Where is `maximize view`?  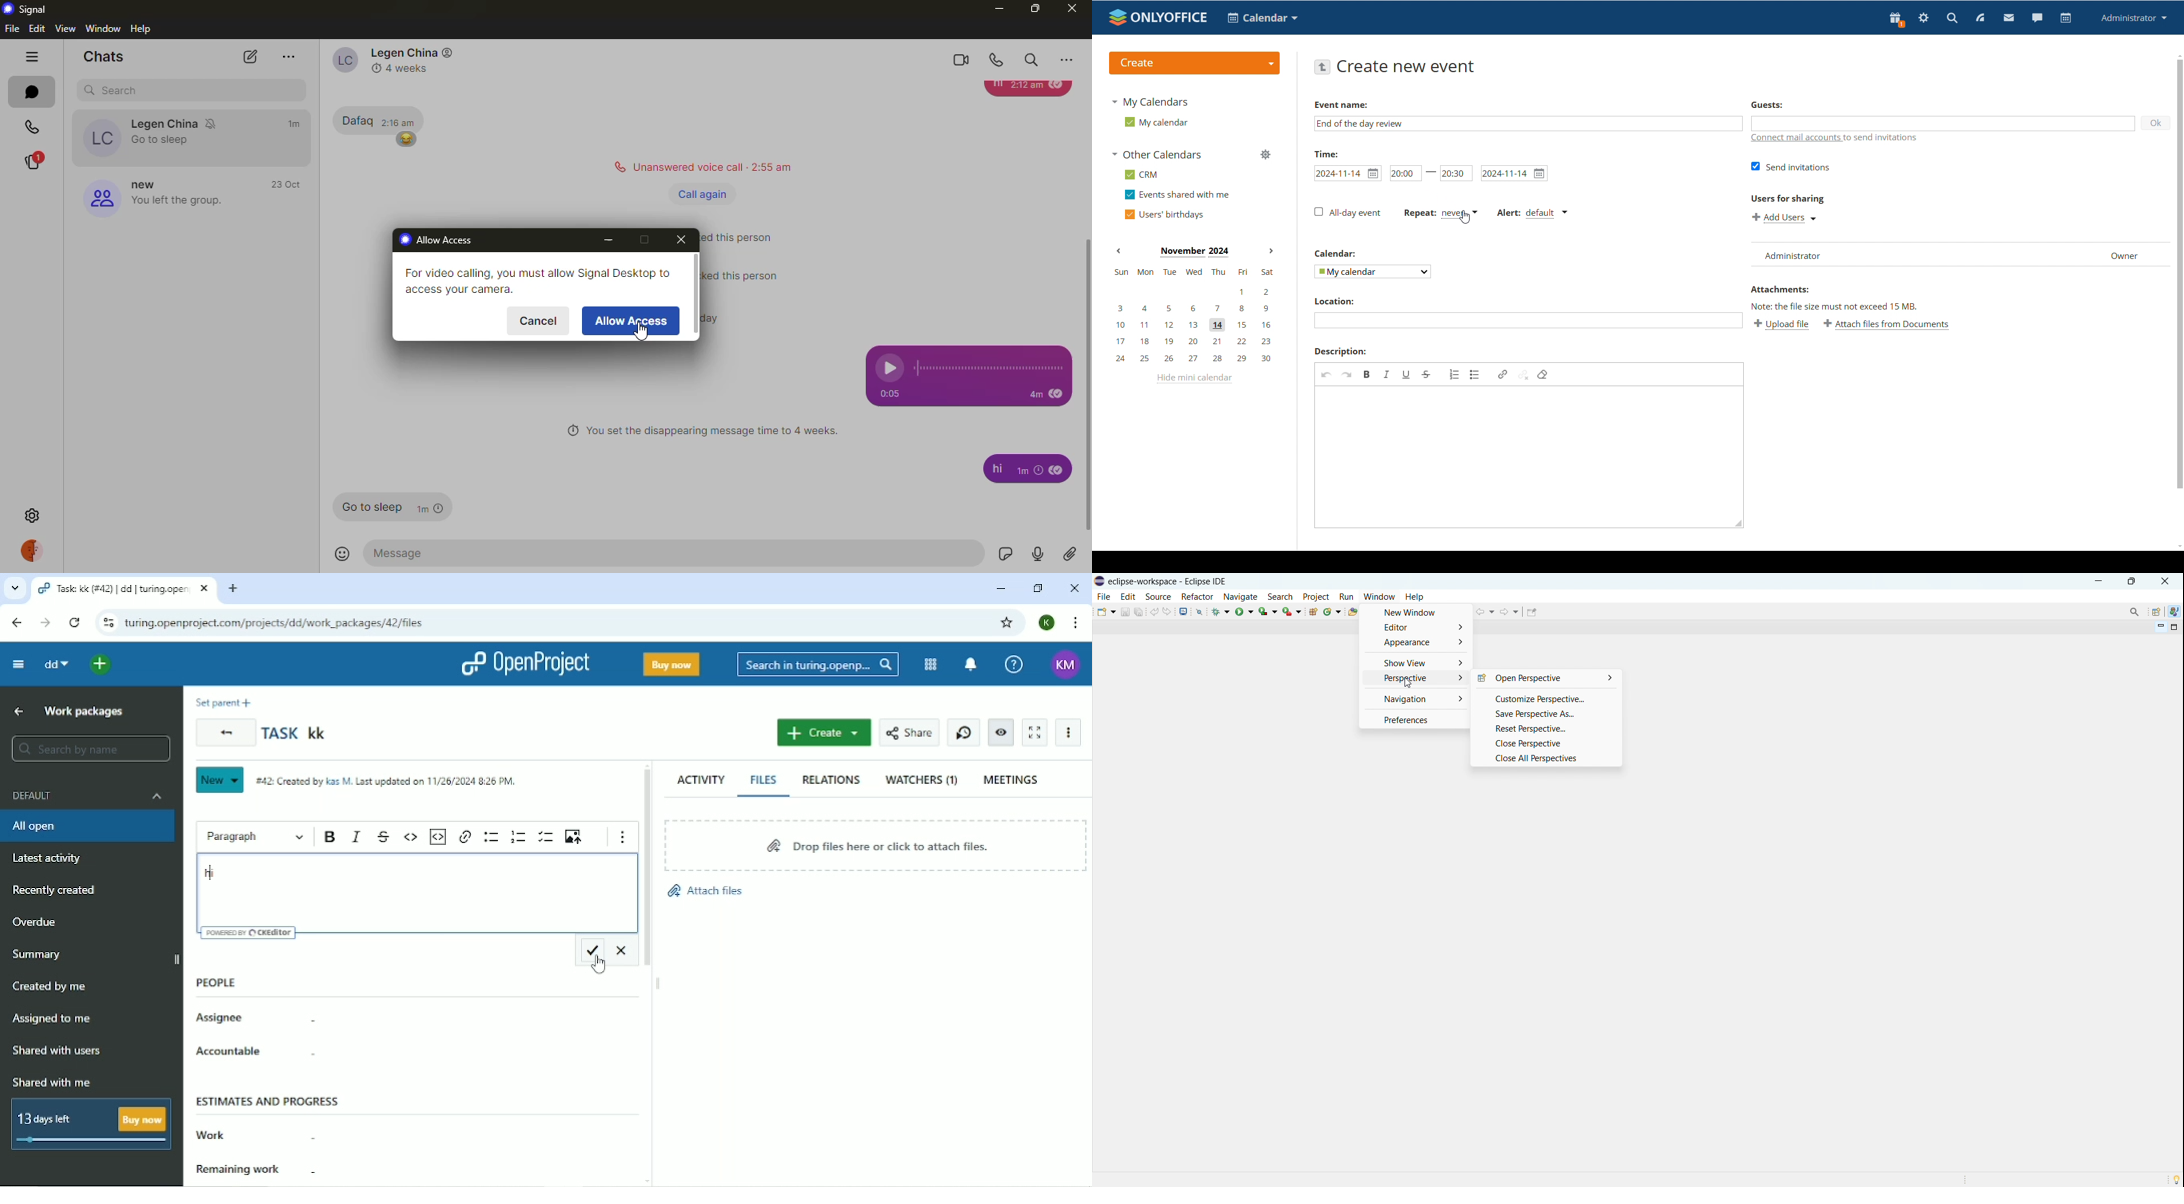 maximize view is located at coordinates (2173, 628).